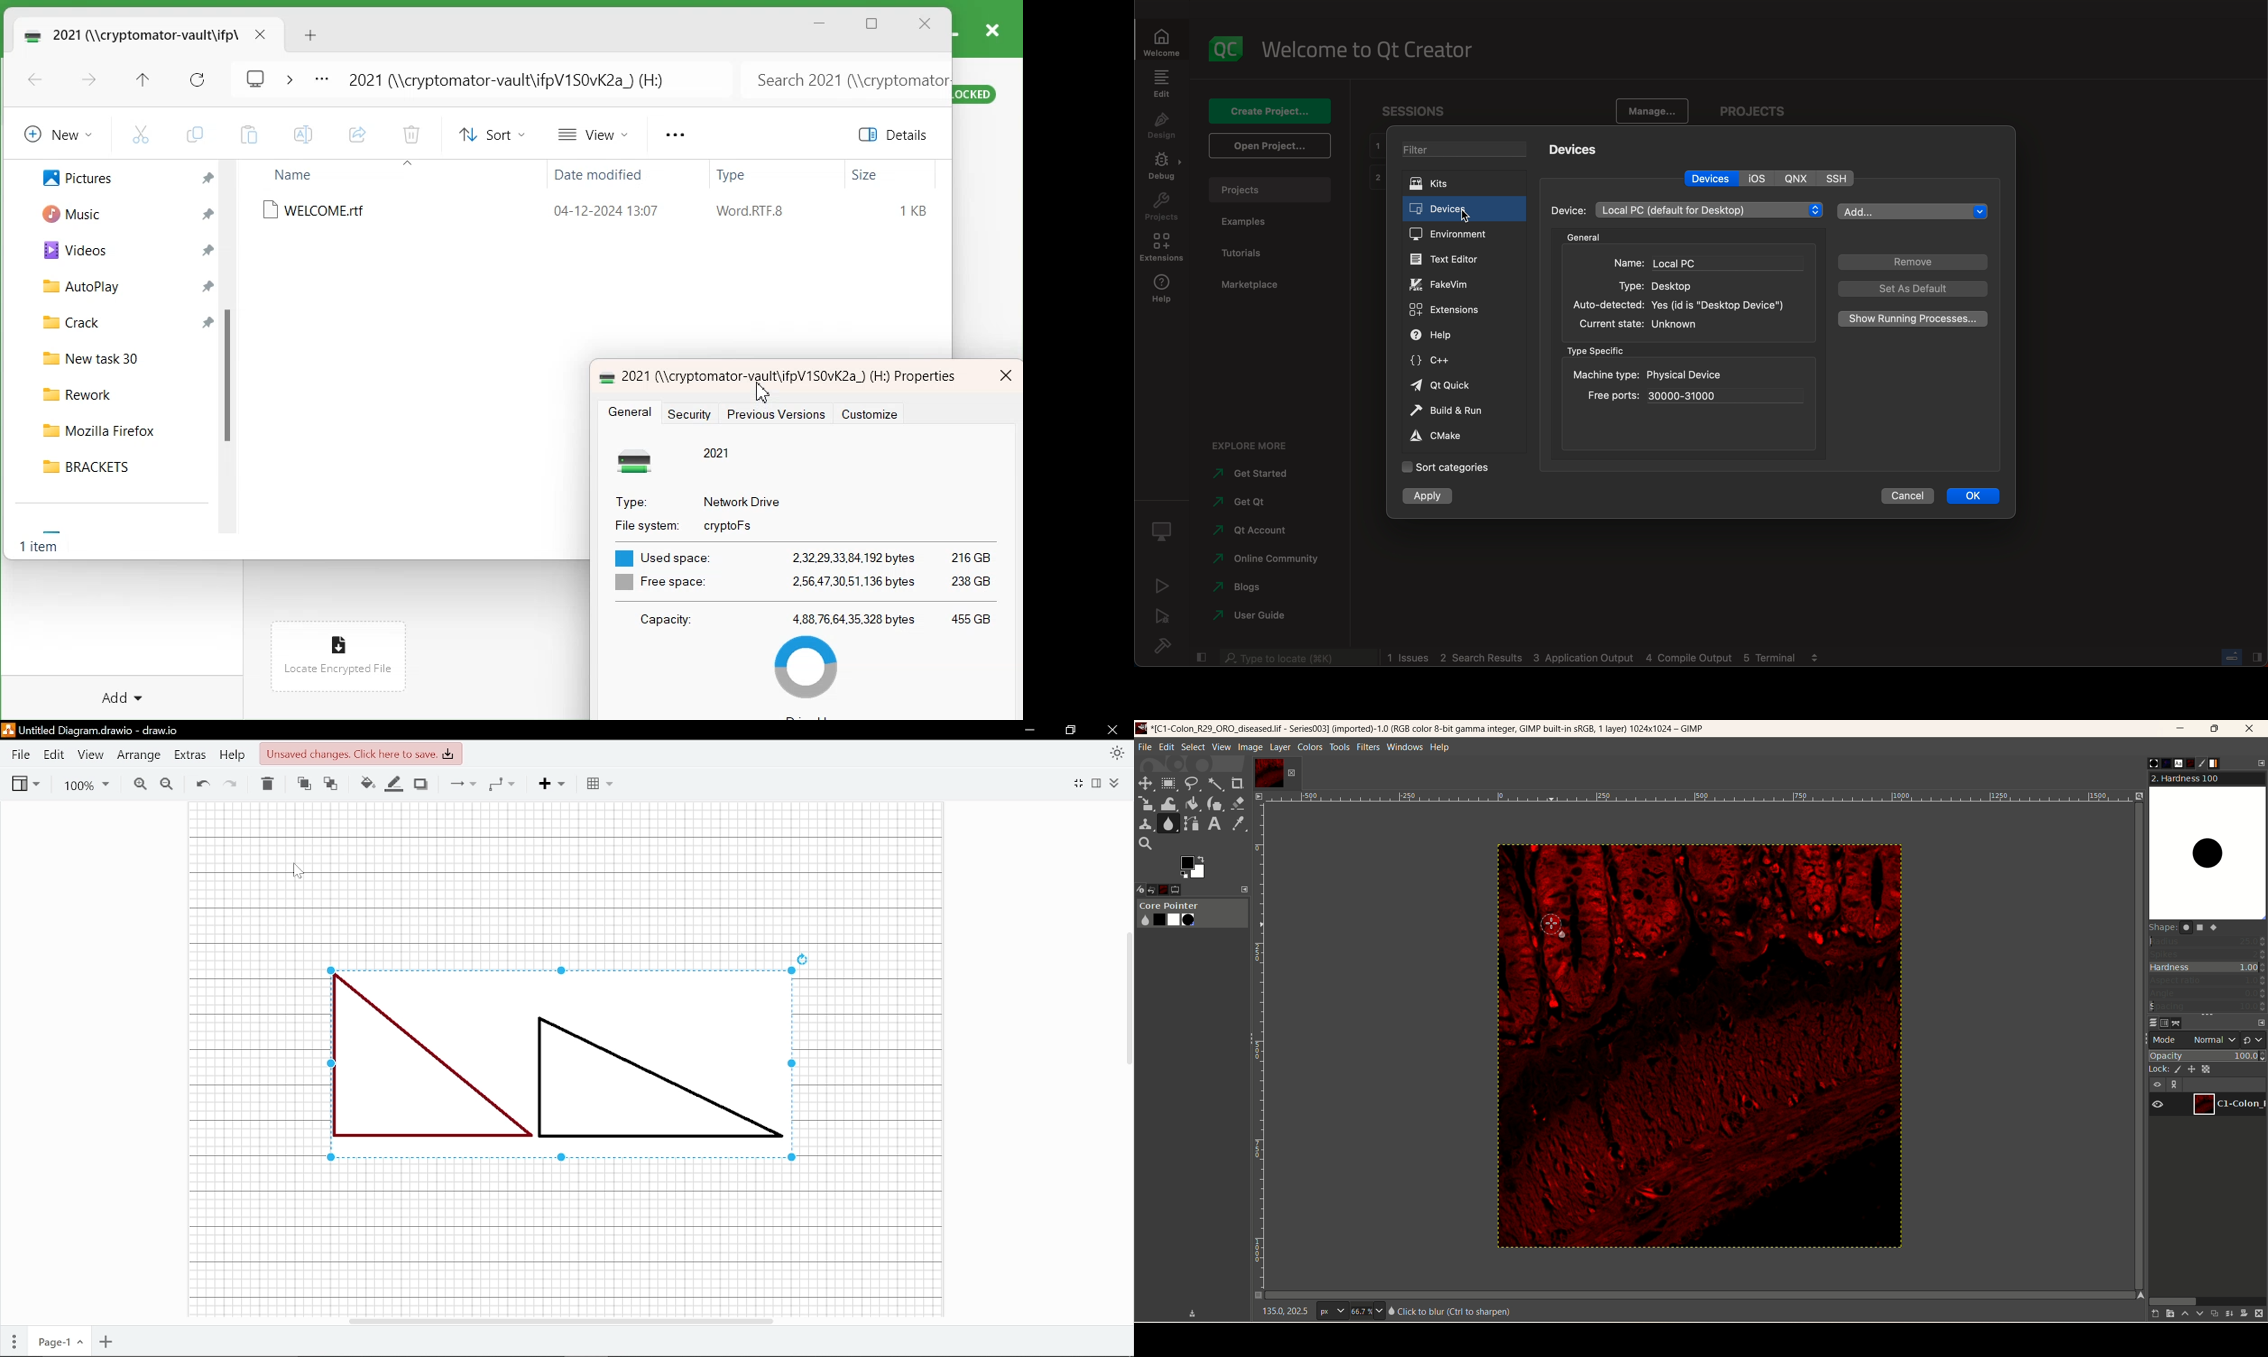 The height and width of the screenshot is (1372, 2268). Describe the element at coordinates (1193, 1312) in the screenshot. I see `save` at that location.